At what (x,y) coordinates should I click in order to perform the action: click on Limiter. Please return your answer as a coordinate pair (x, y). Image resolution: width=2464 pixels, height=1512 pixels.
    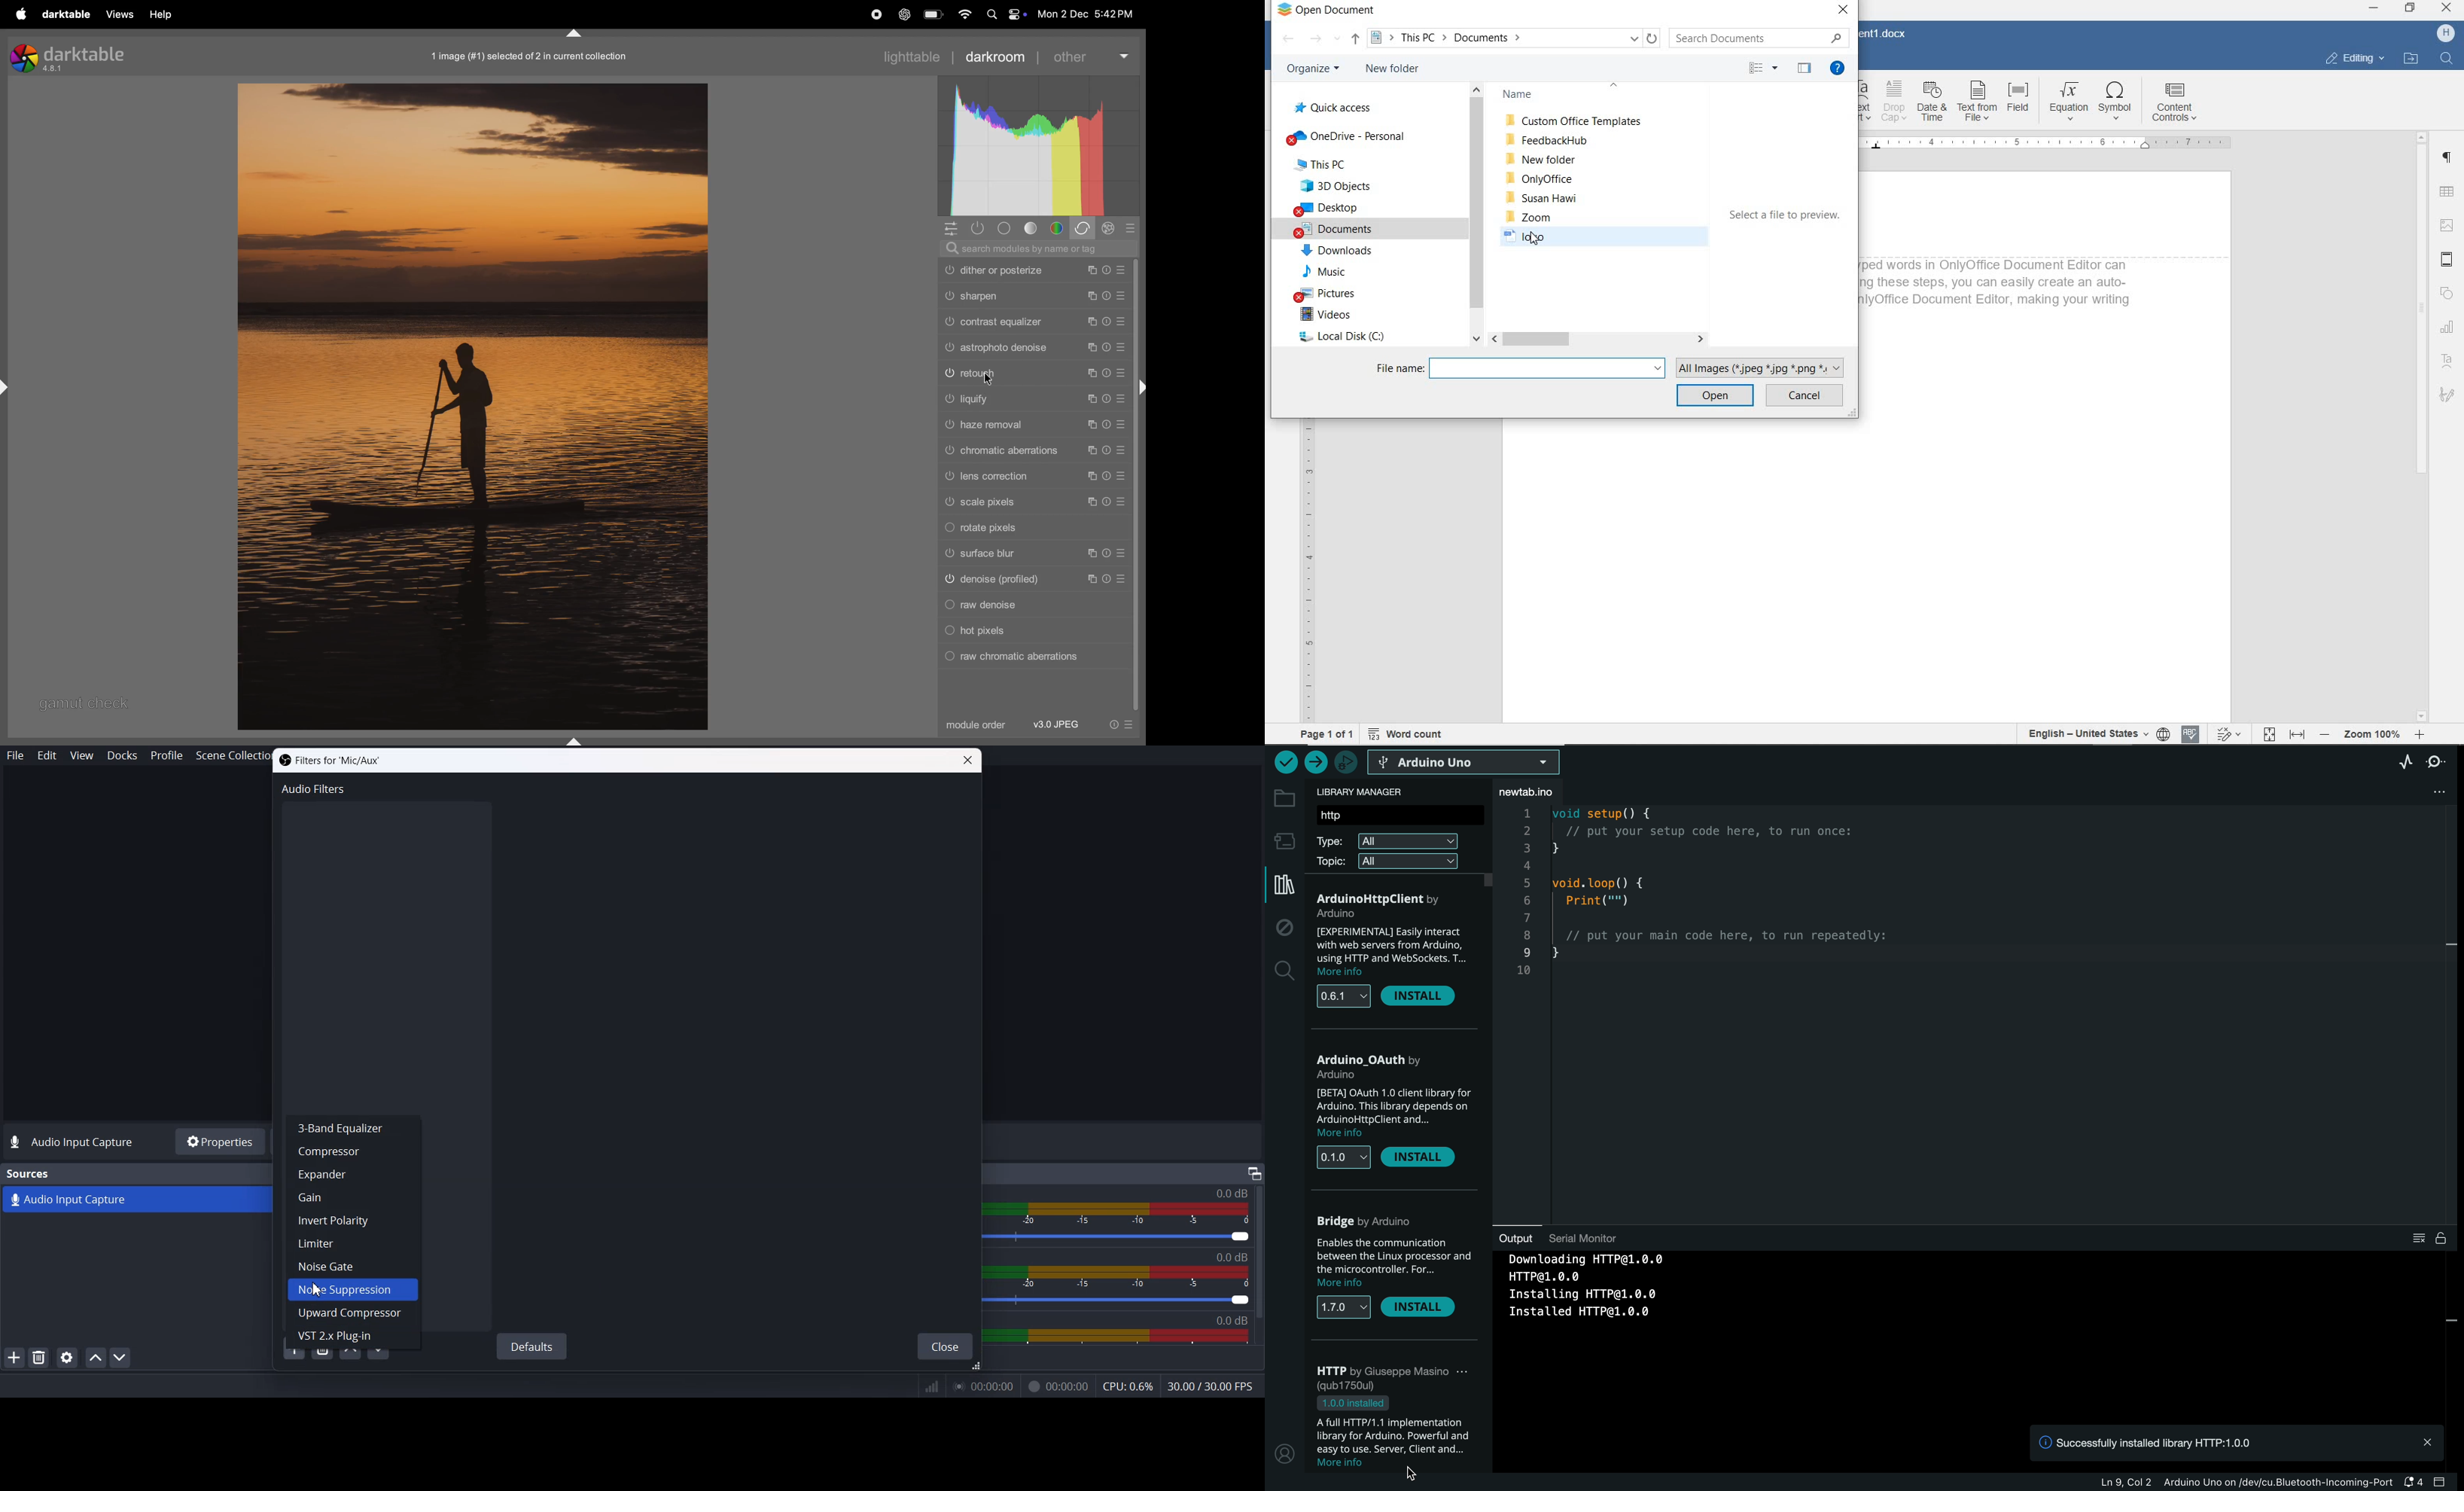
    Looking at the image, I should click on (353, 1243).